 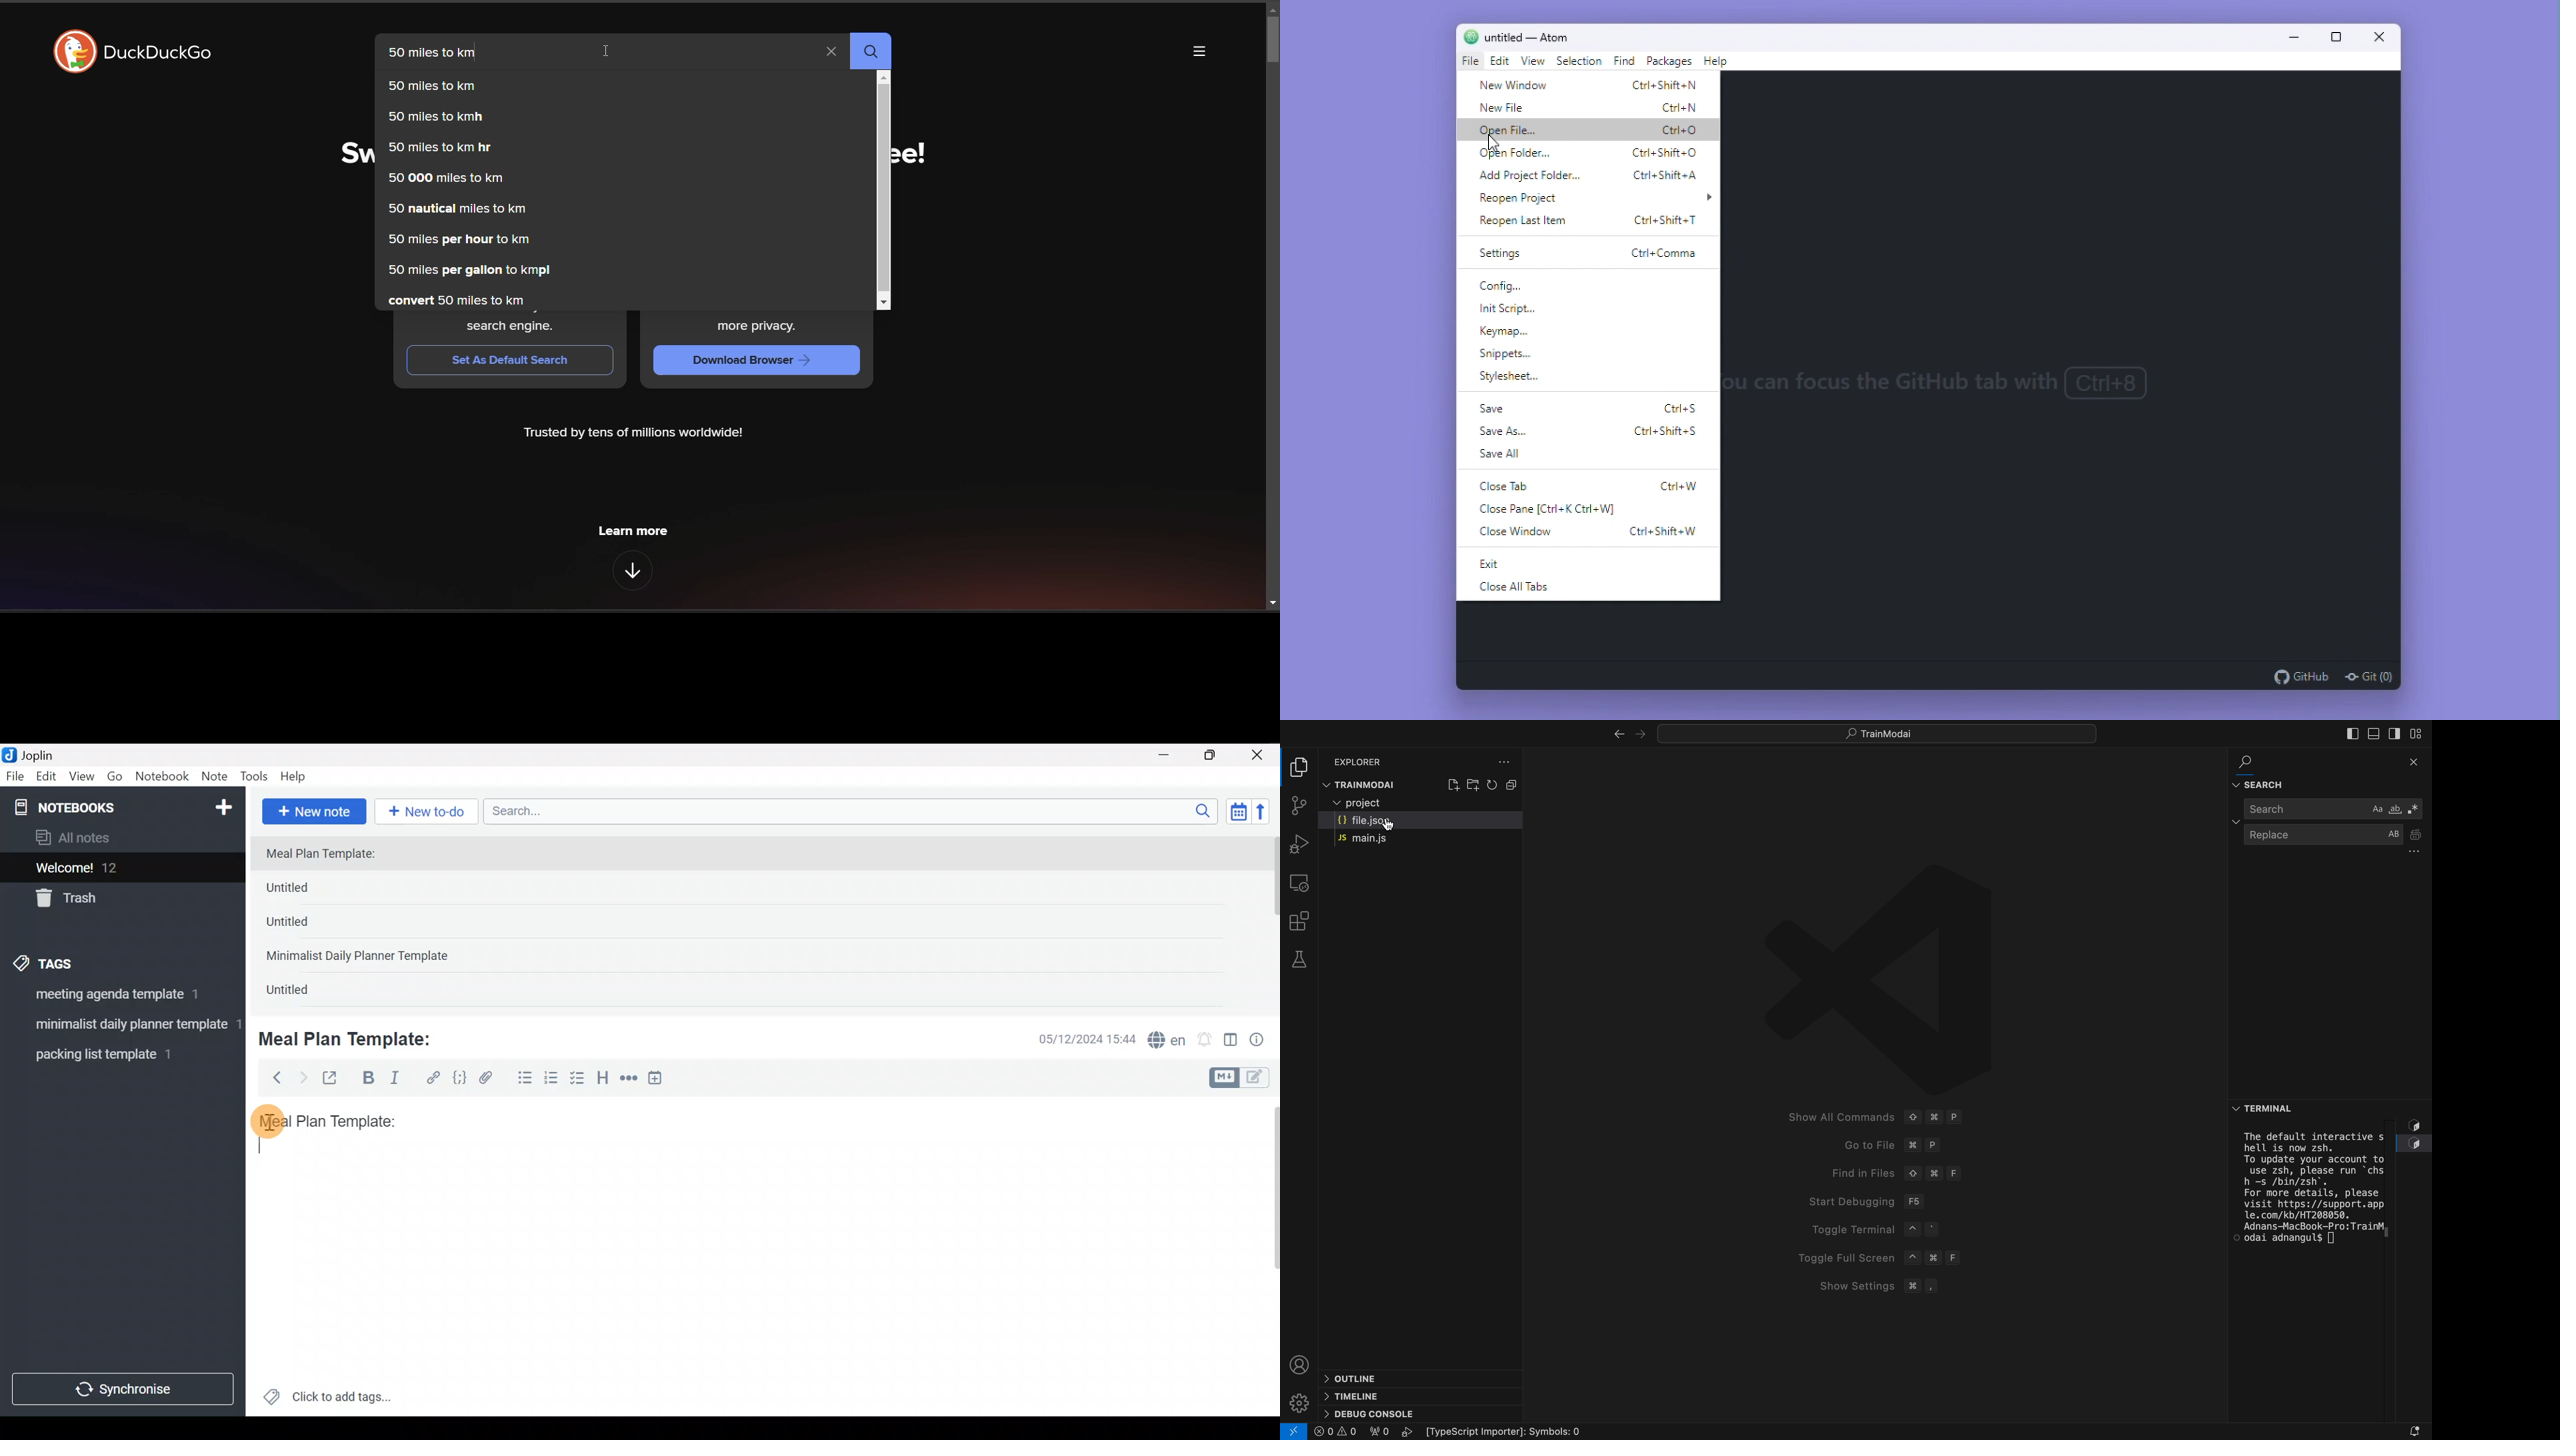 I want to click on Toggle editor layout, so click(x=1231, y=1041).